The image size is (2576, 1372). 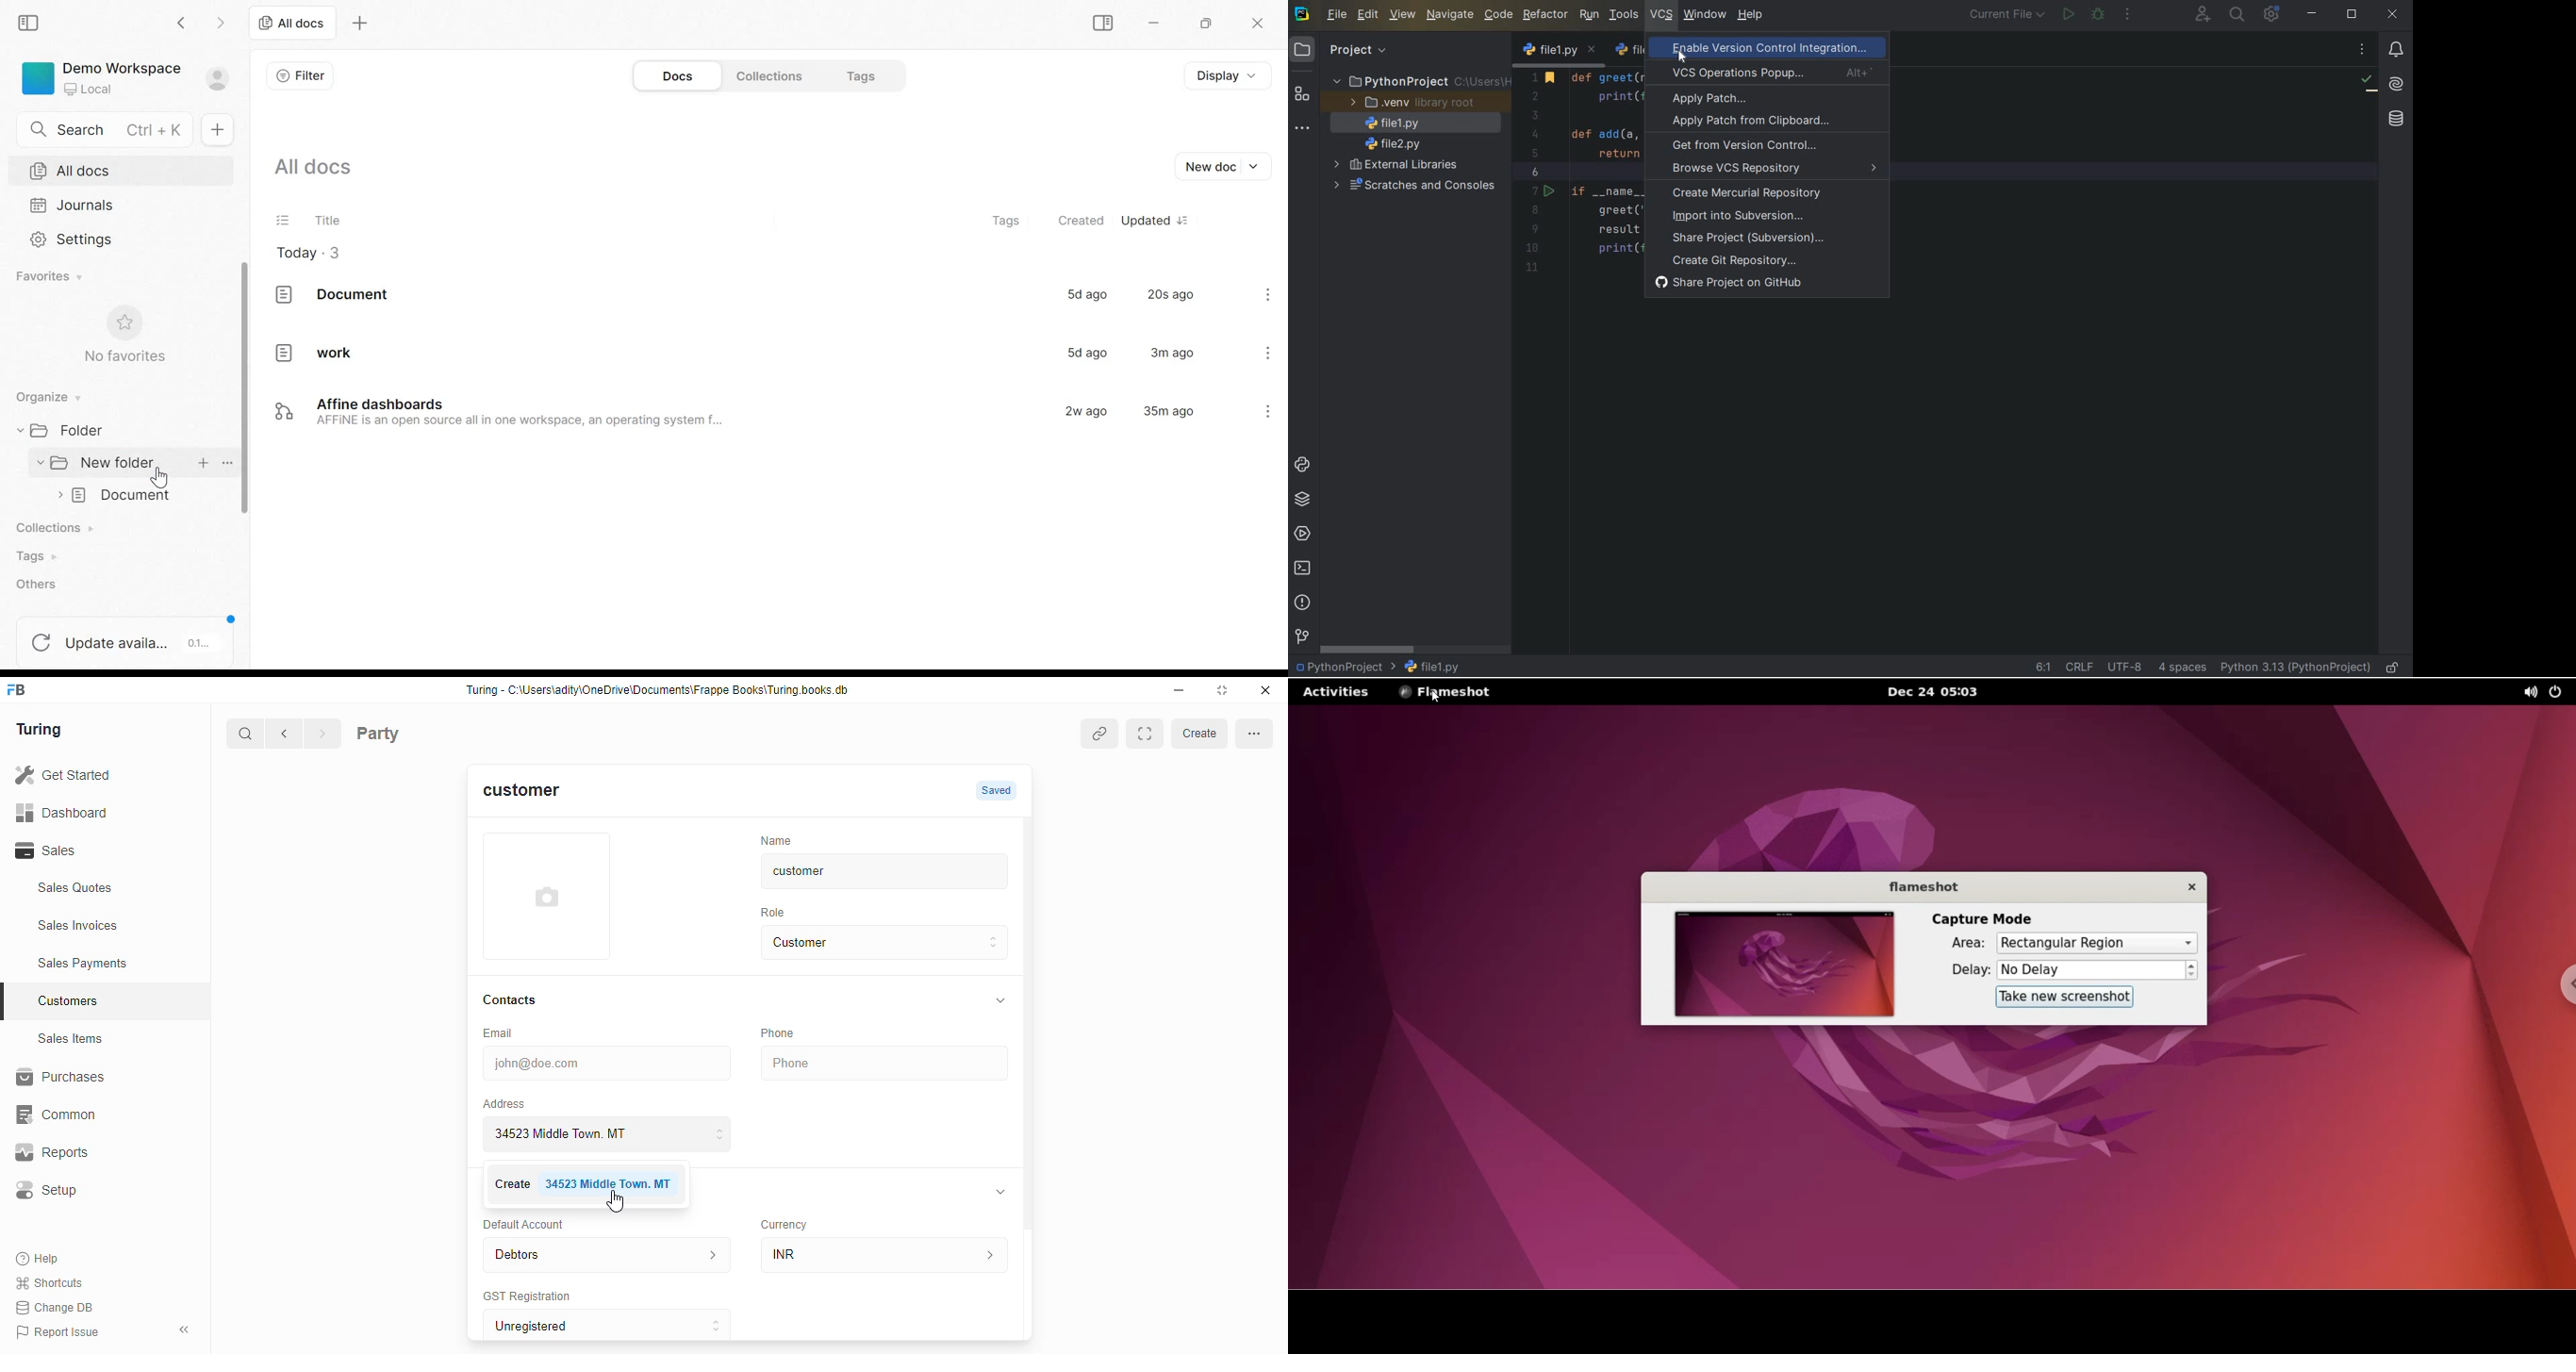 I want to click on Sales Invoices, so click(x=110, y=926).